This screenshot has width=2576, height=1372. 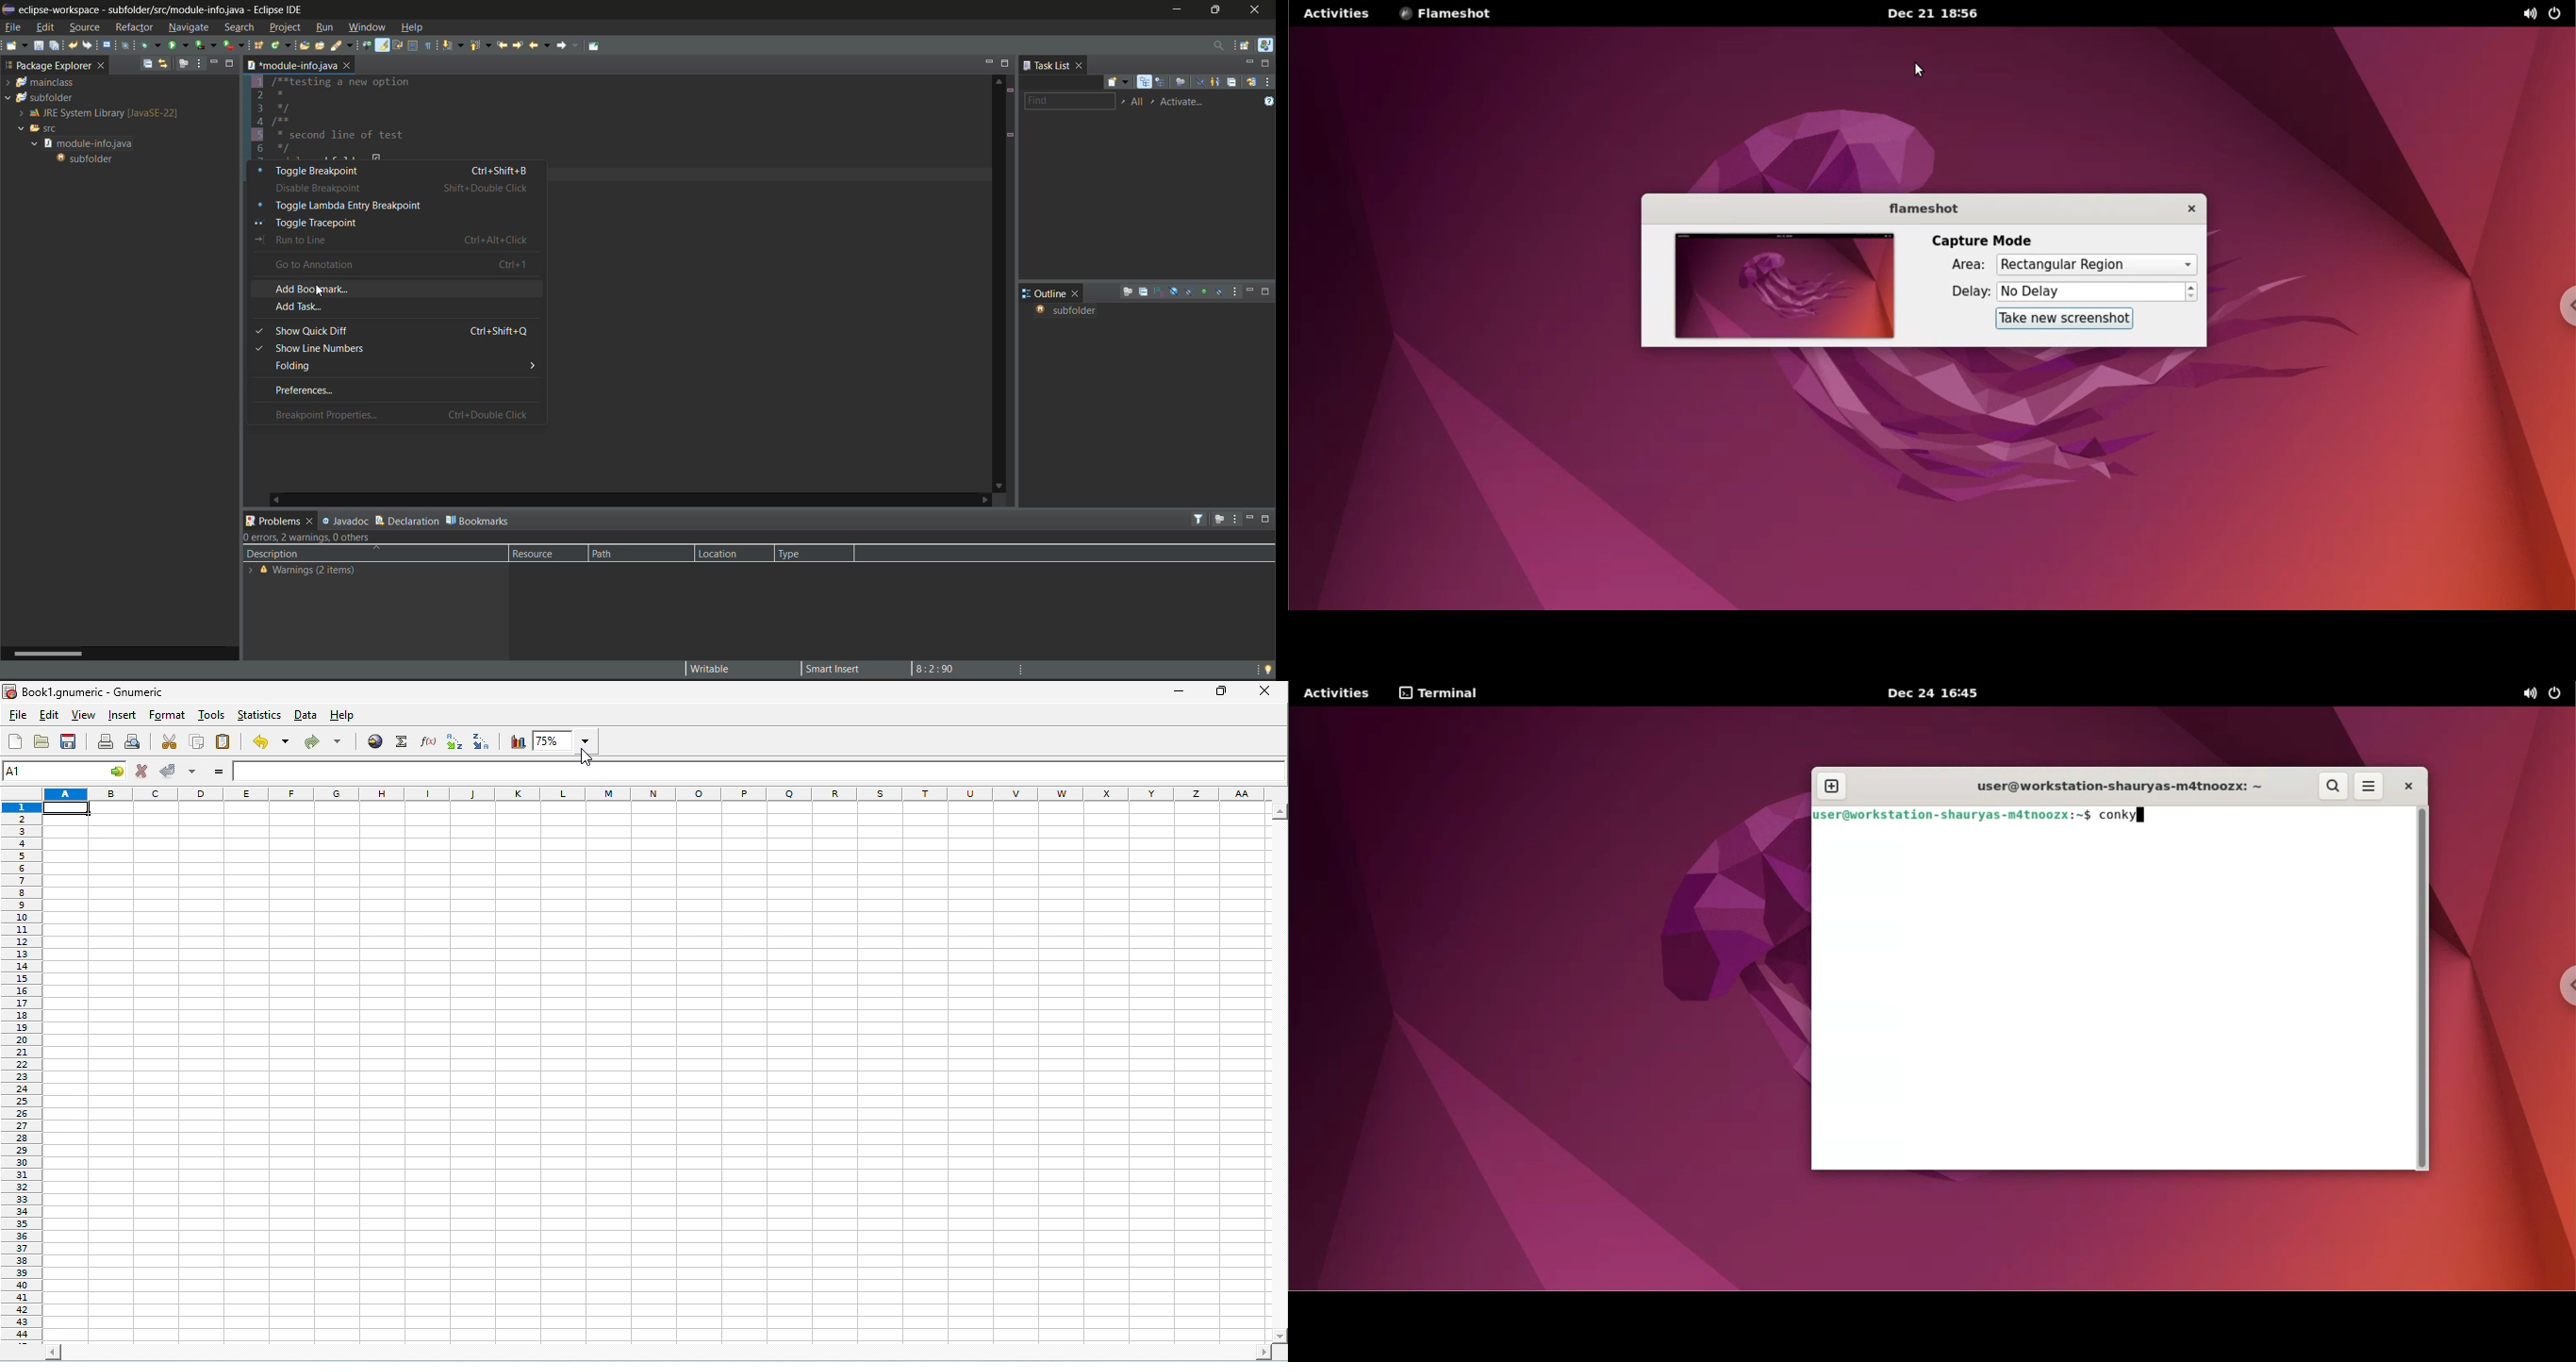 What do you see at coordinates (1921, 74) in the screenshot?
I see `cursor ` at bounding box center [1921, 74].